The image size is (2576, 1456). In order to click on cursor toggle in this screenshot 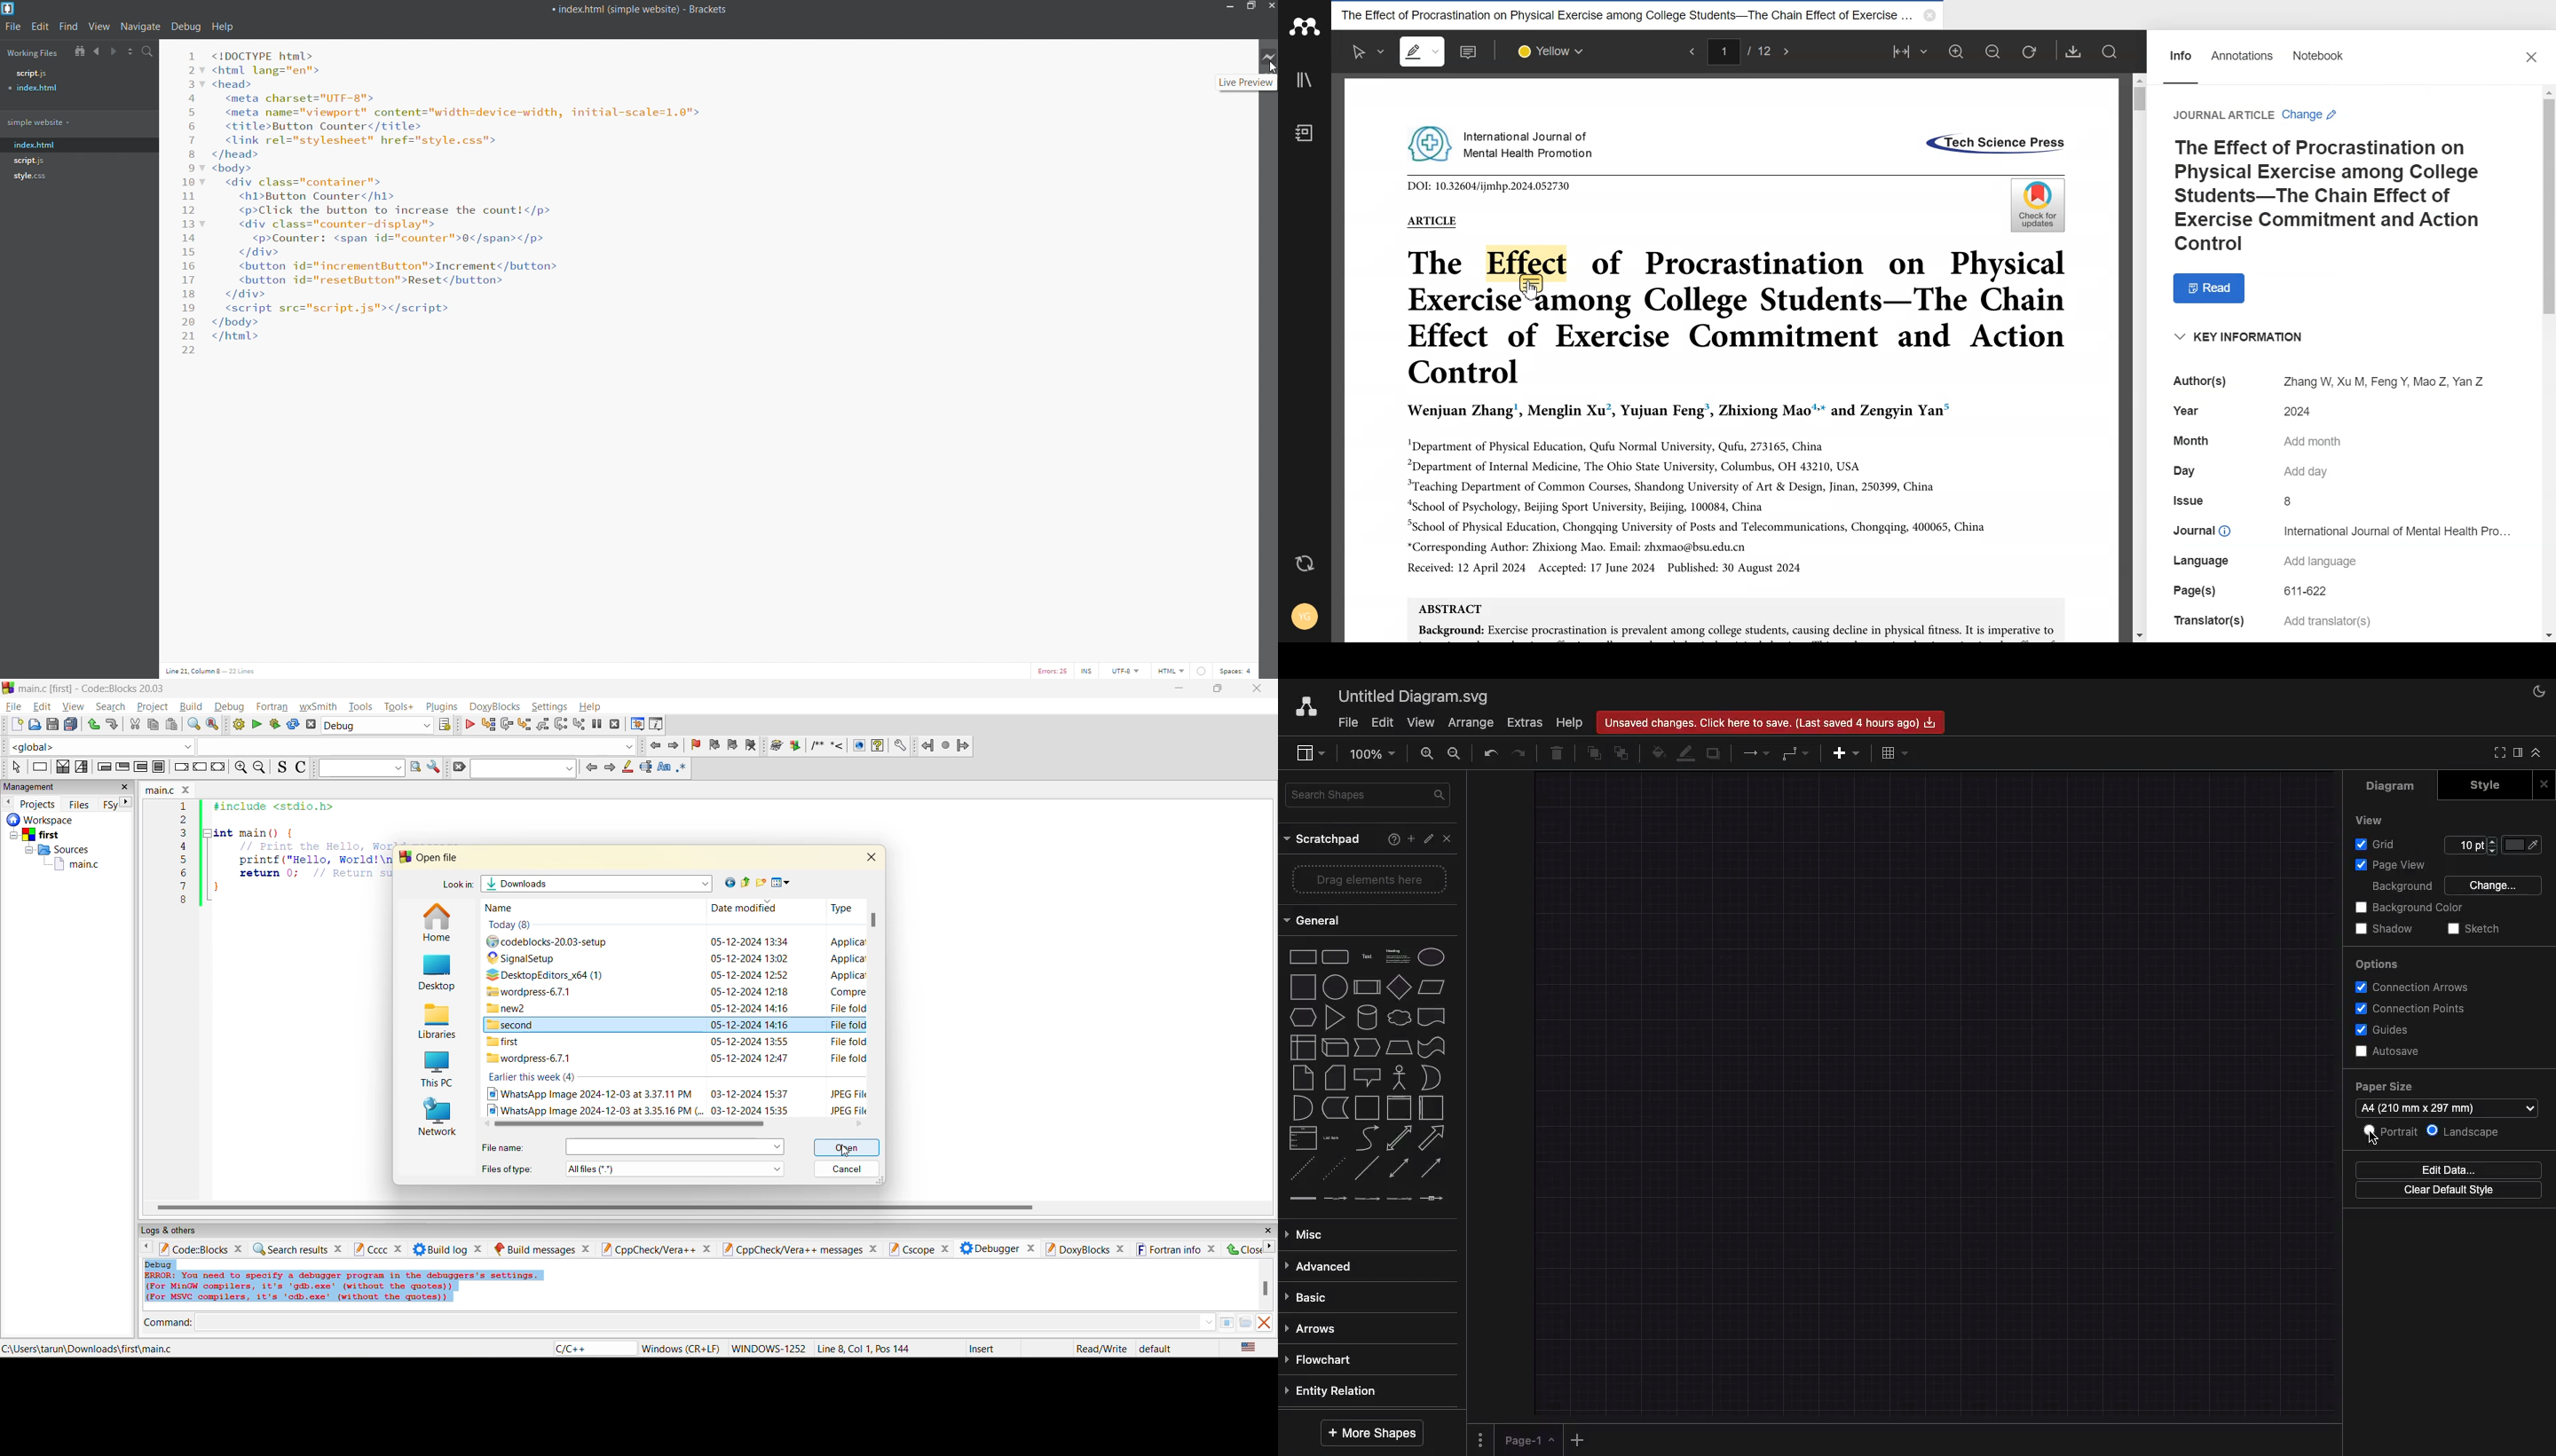, I will do `click(1086, 671)`.